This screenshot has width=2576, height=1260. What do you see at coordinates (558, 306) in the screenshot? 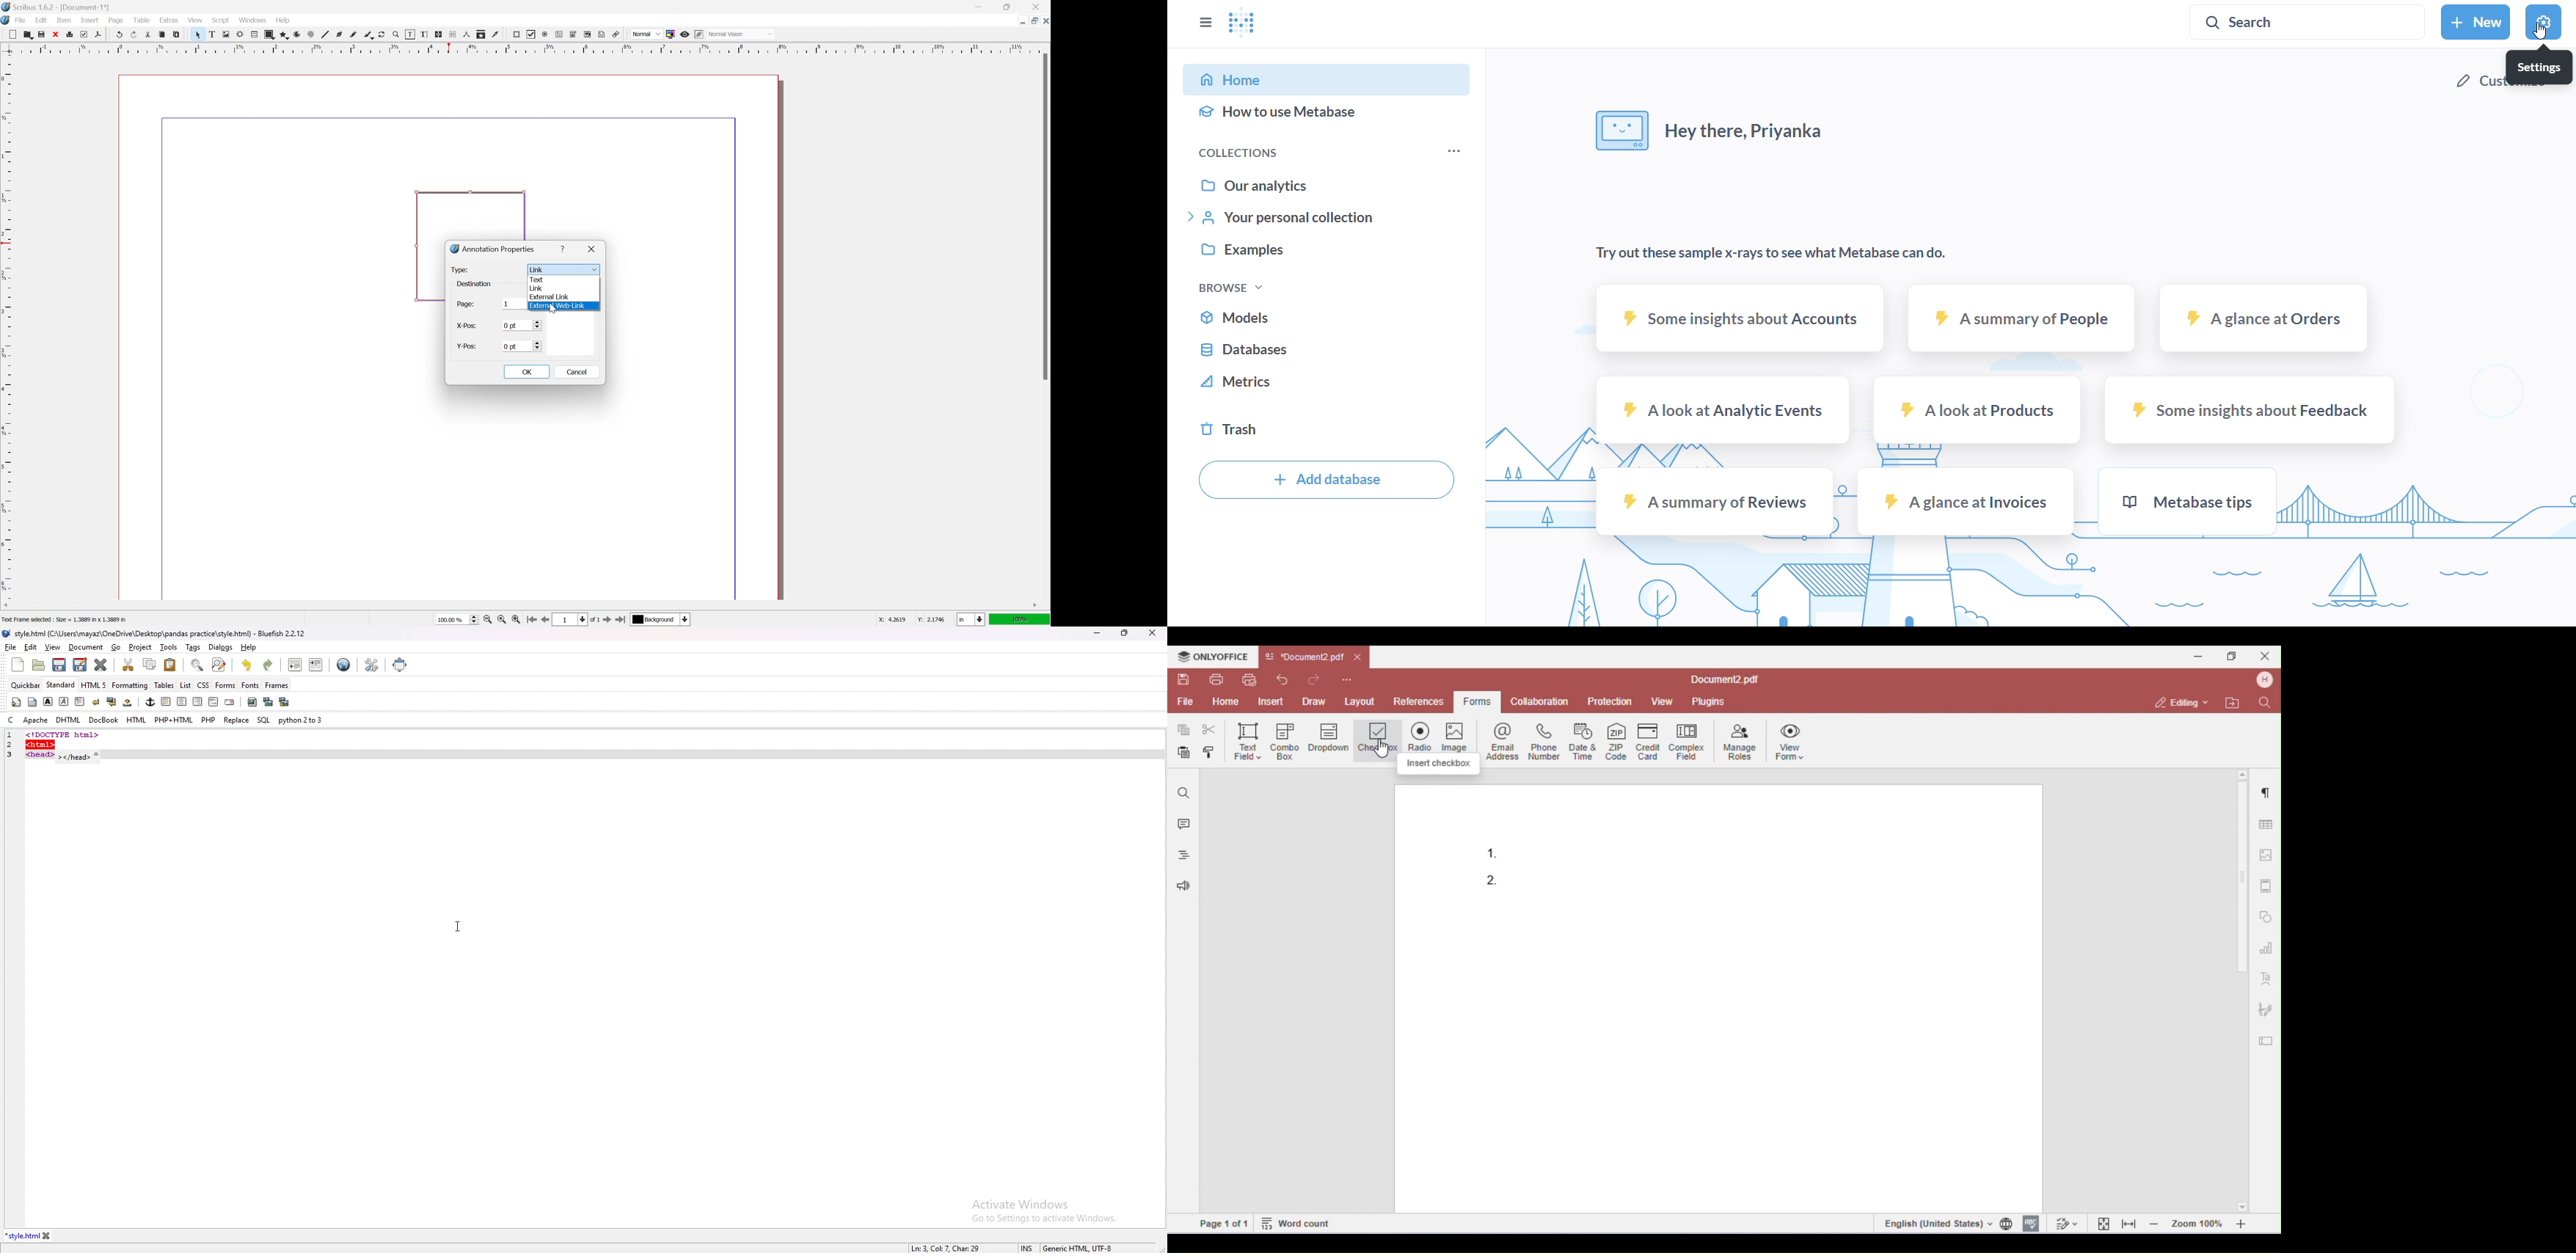
I see `external web link` at bounding box center [558, 306].